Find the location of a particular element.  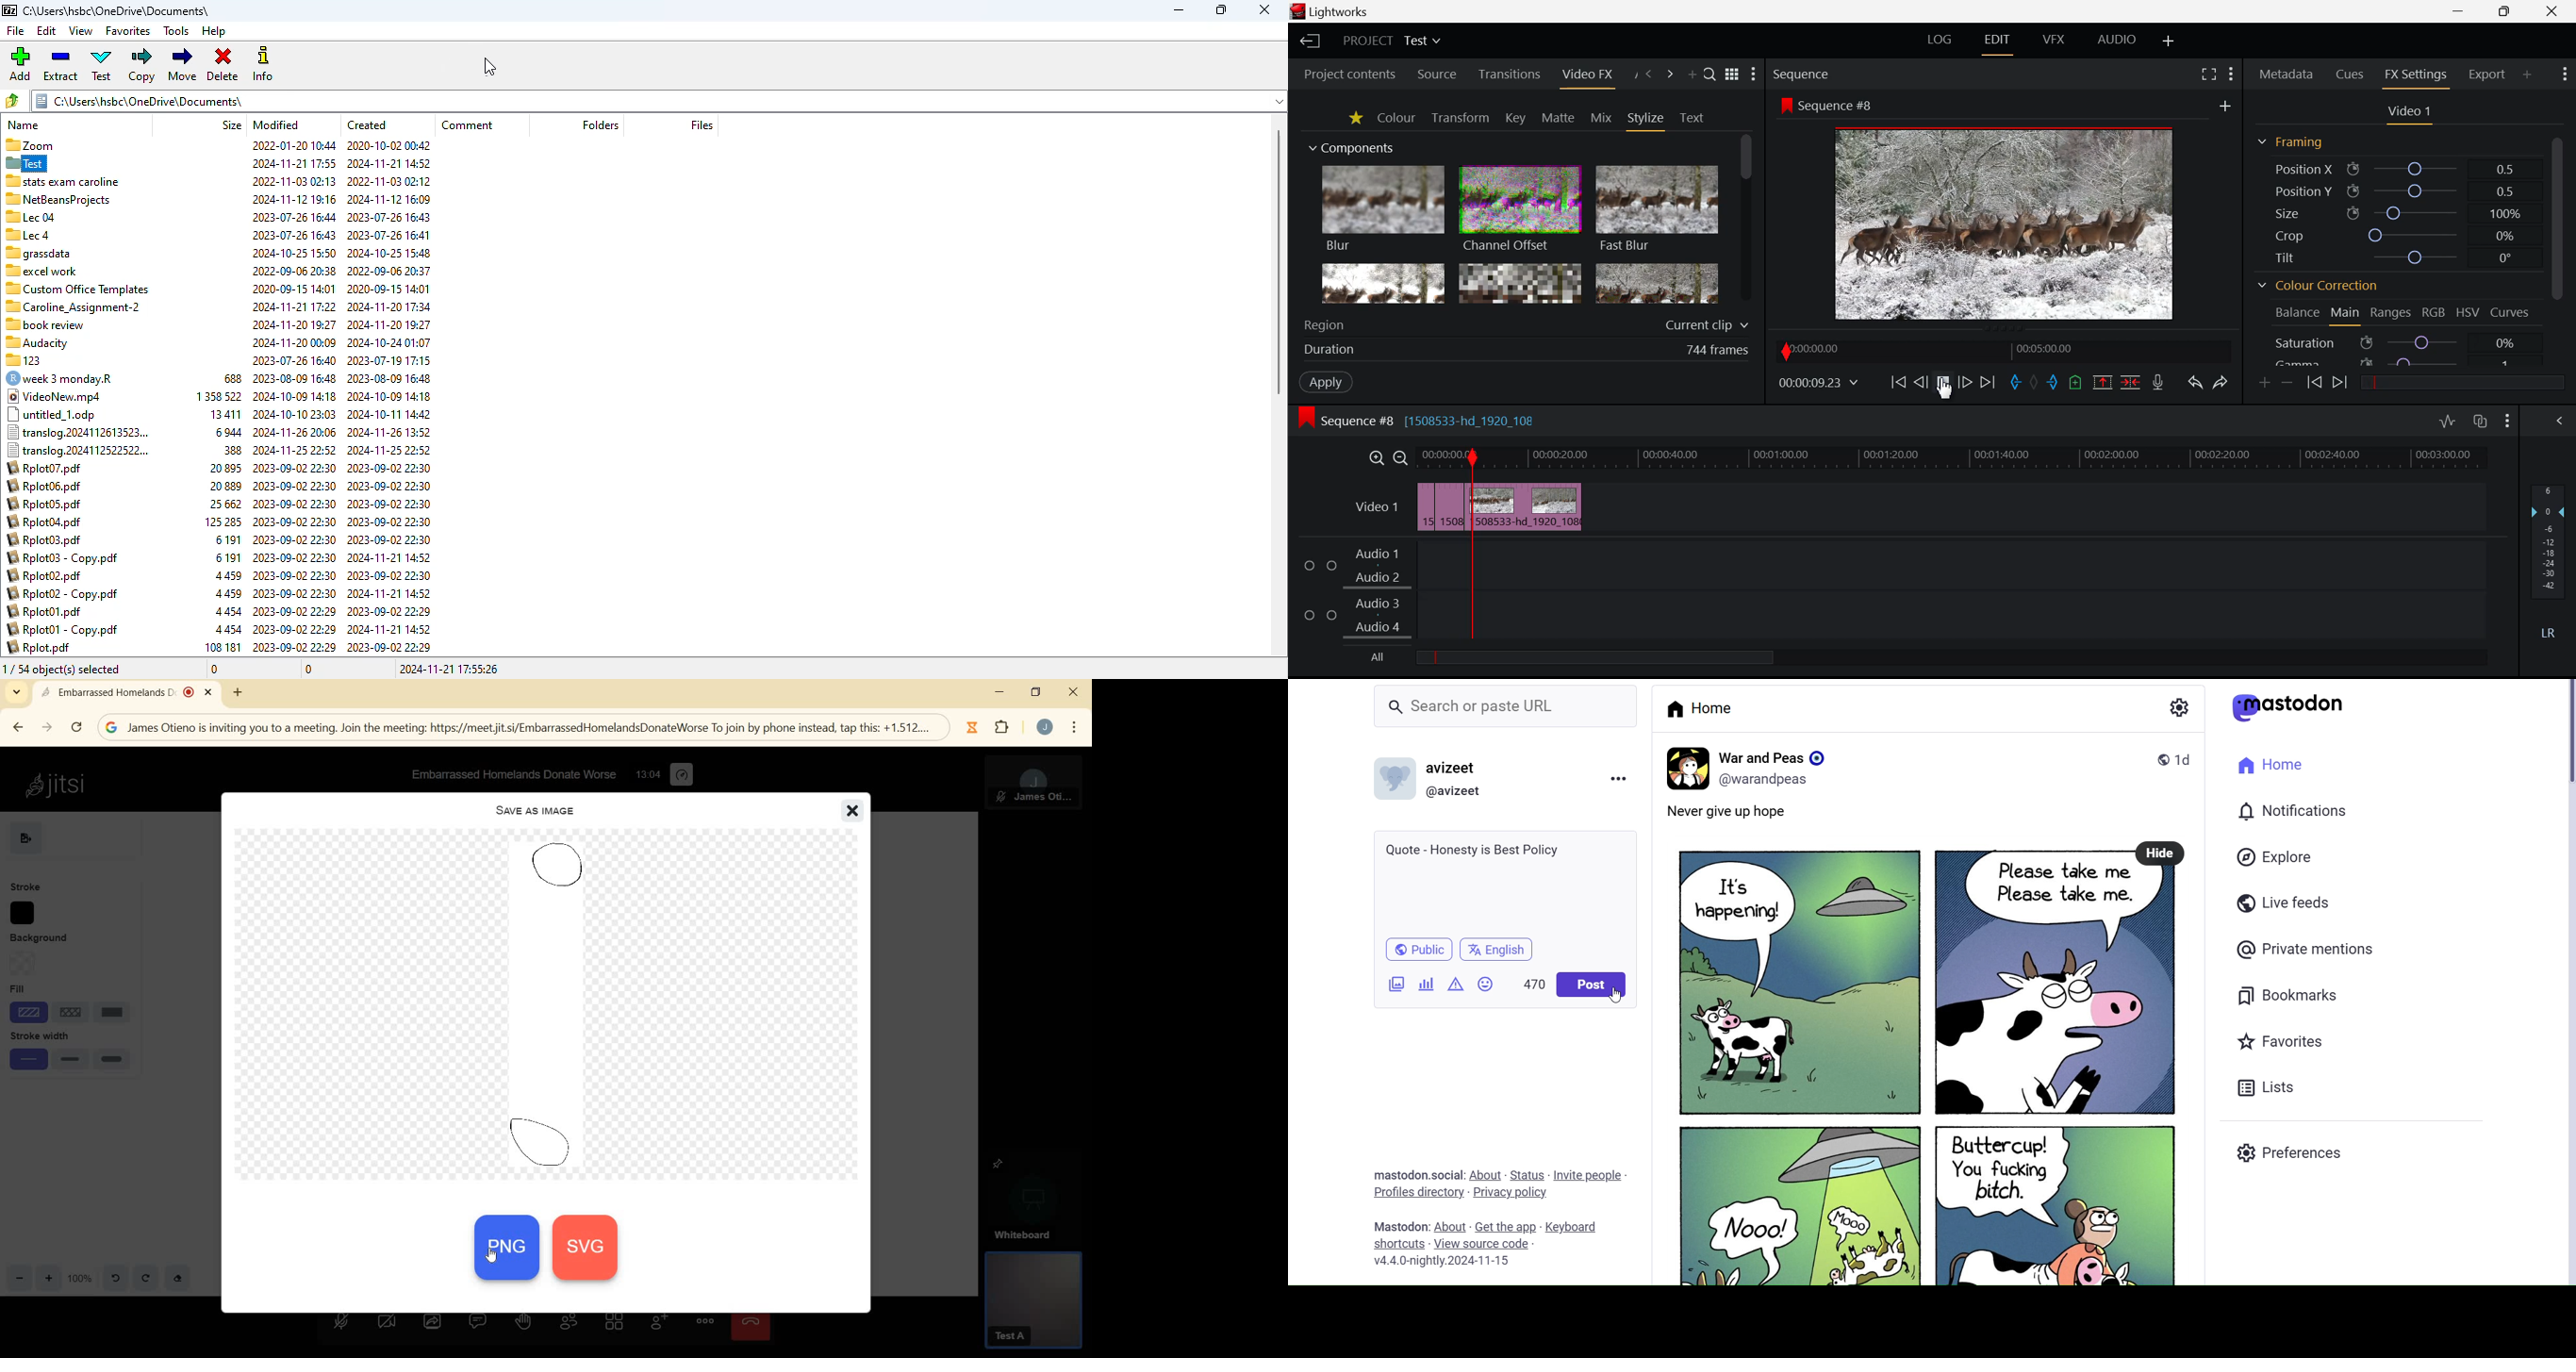

6 191 is located at coordinates (228, 556).